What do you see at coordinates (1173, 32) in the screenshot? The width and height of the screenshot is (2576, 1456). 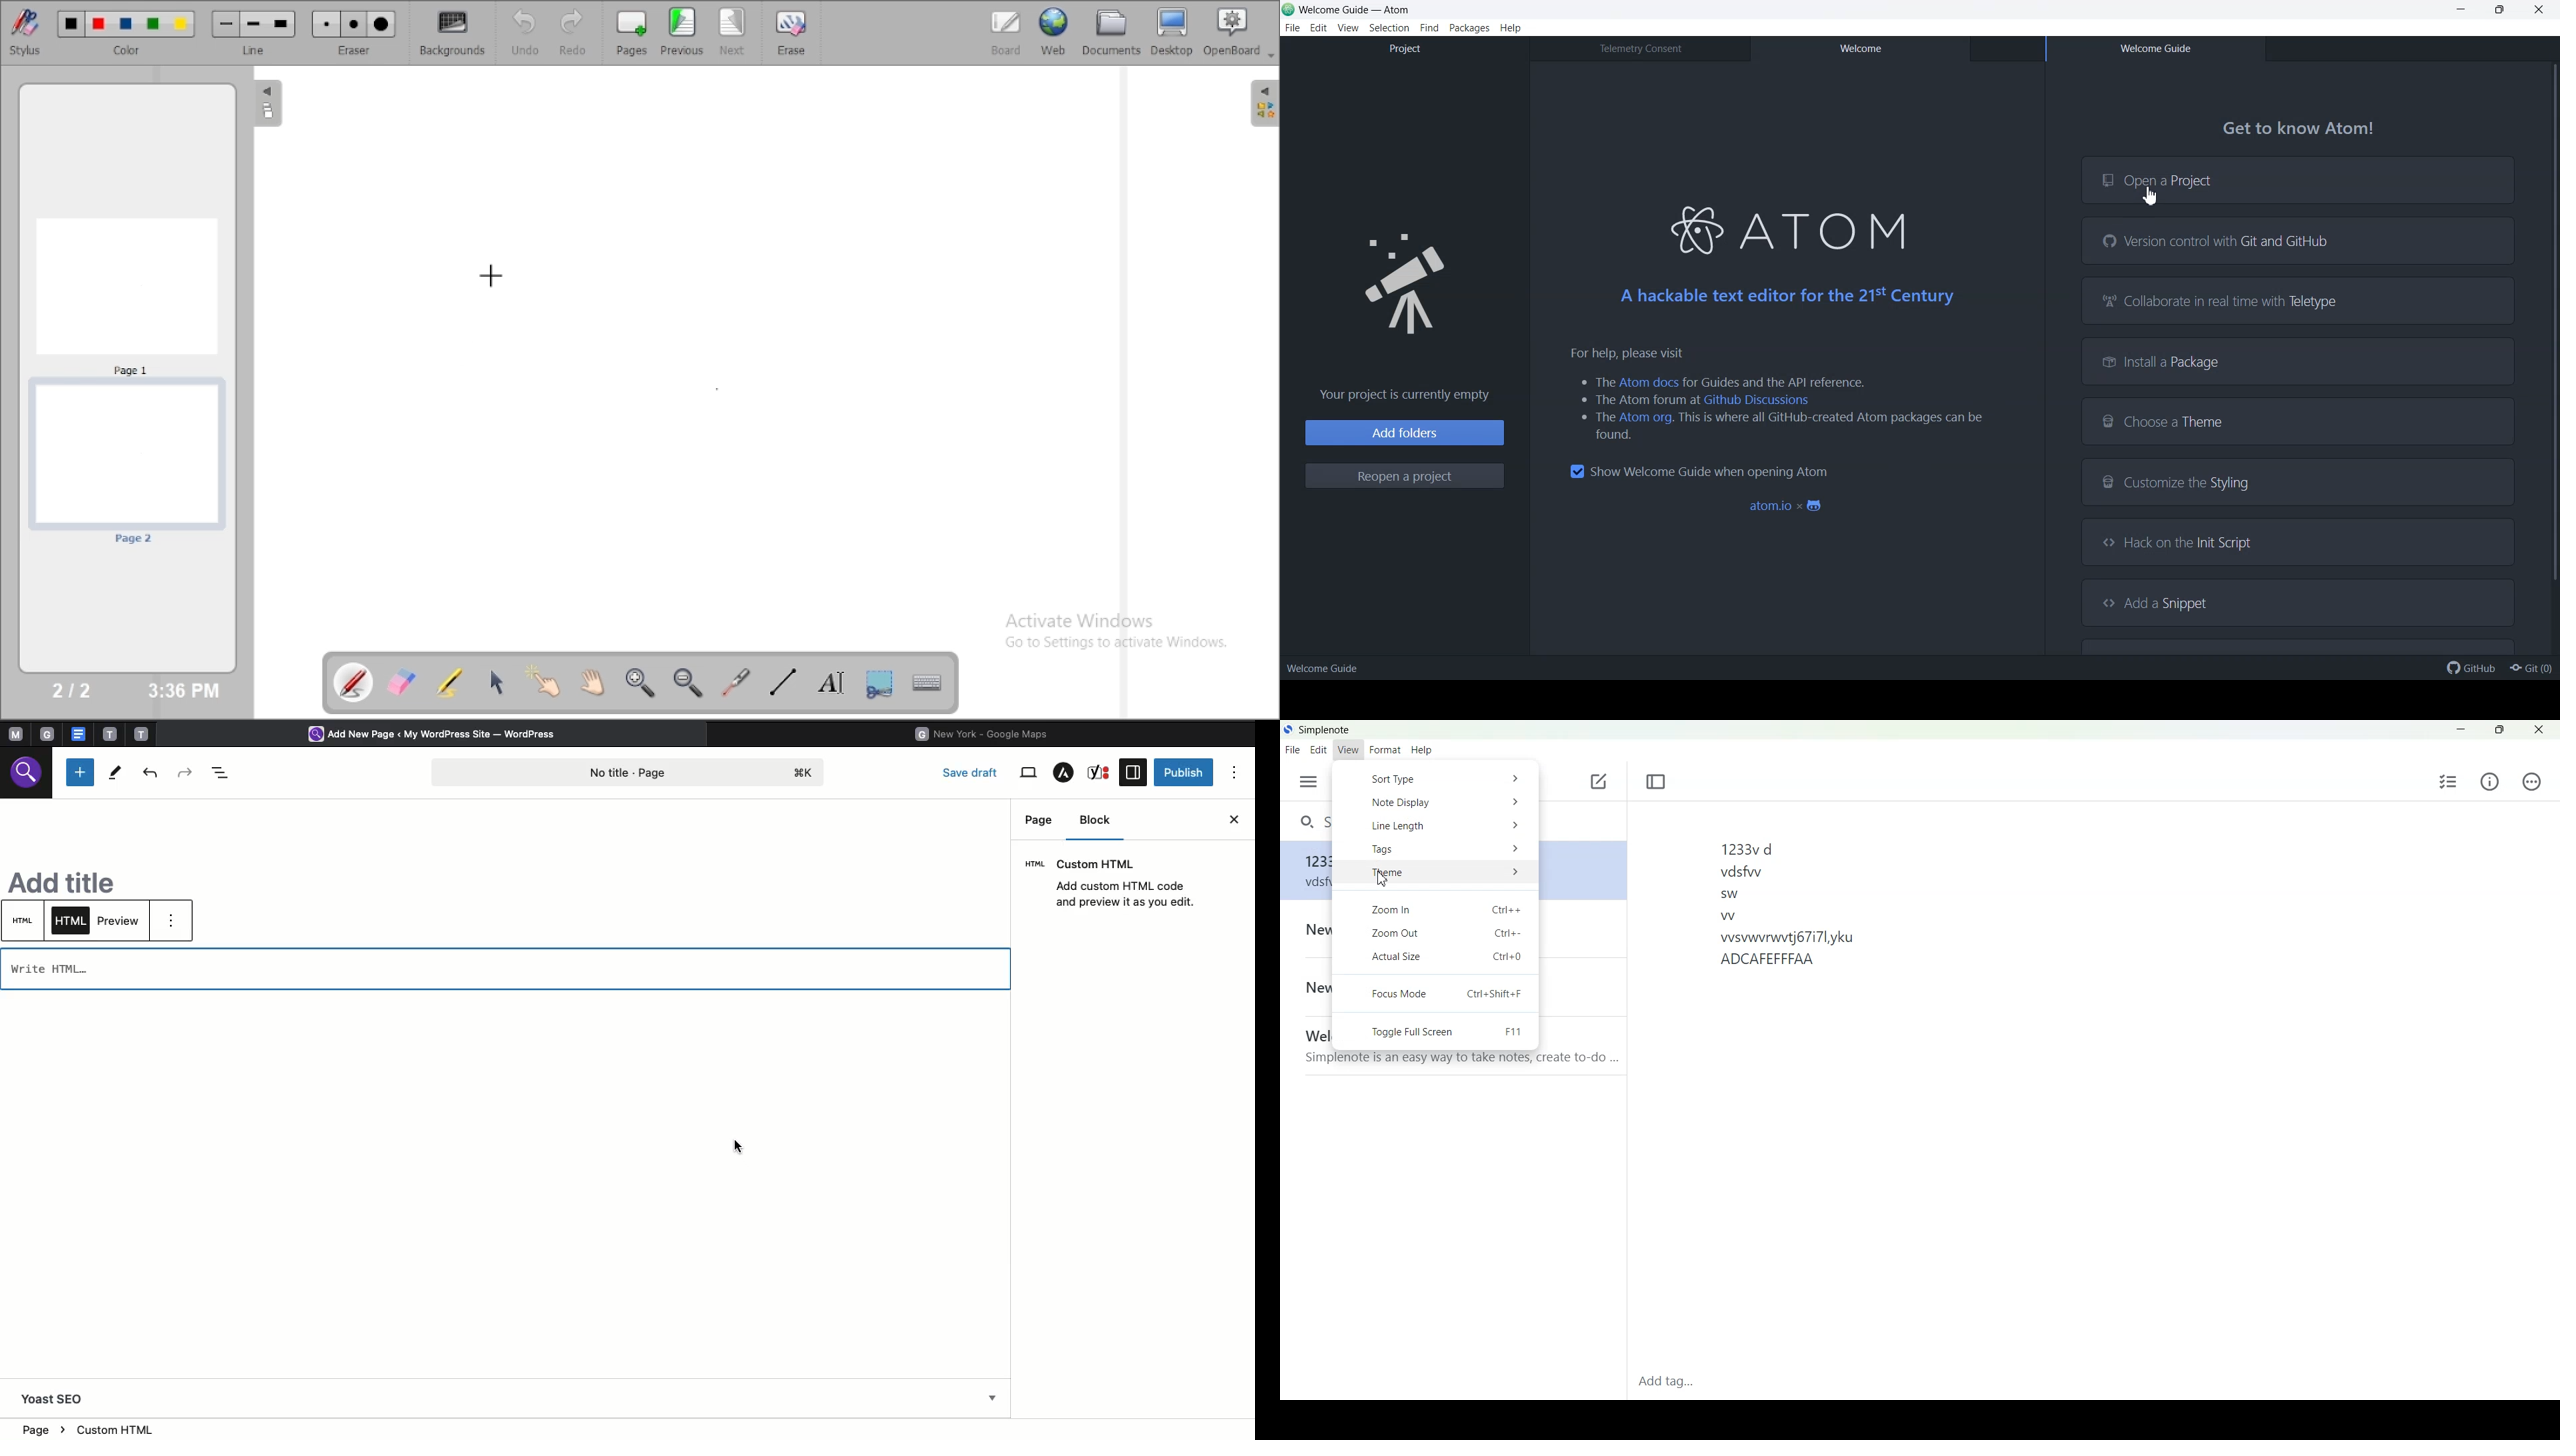 I see `desktop` at bounding box center [1173, 32].